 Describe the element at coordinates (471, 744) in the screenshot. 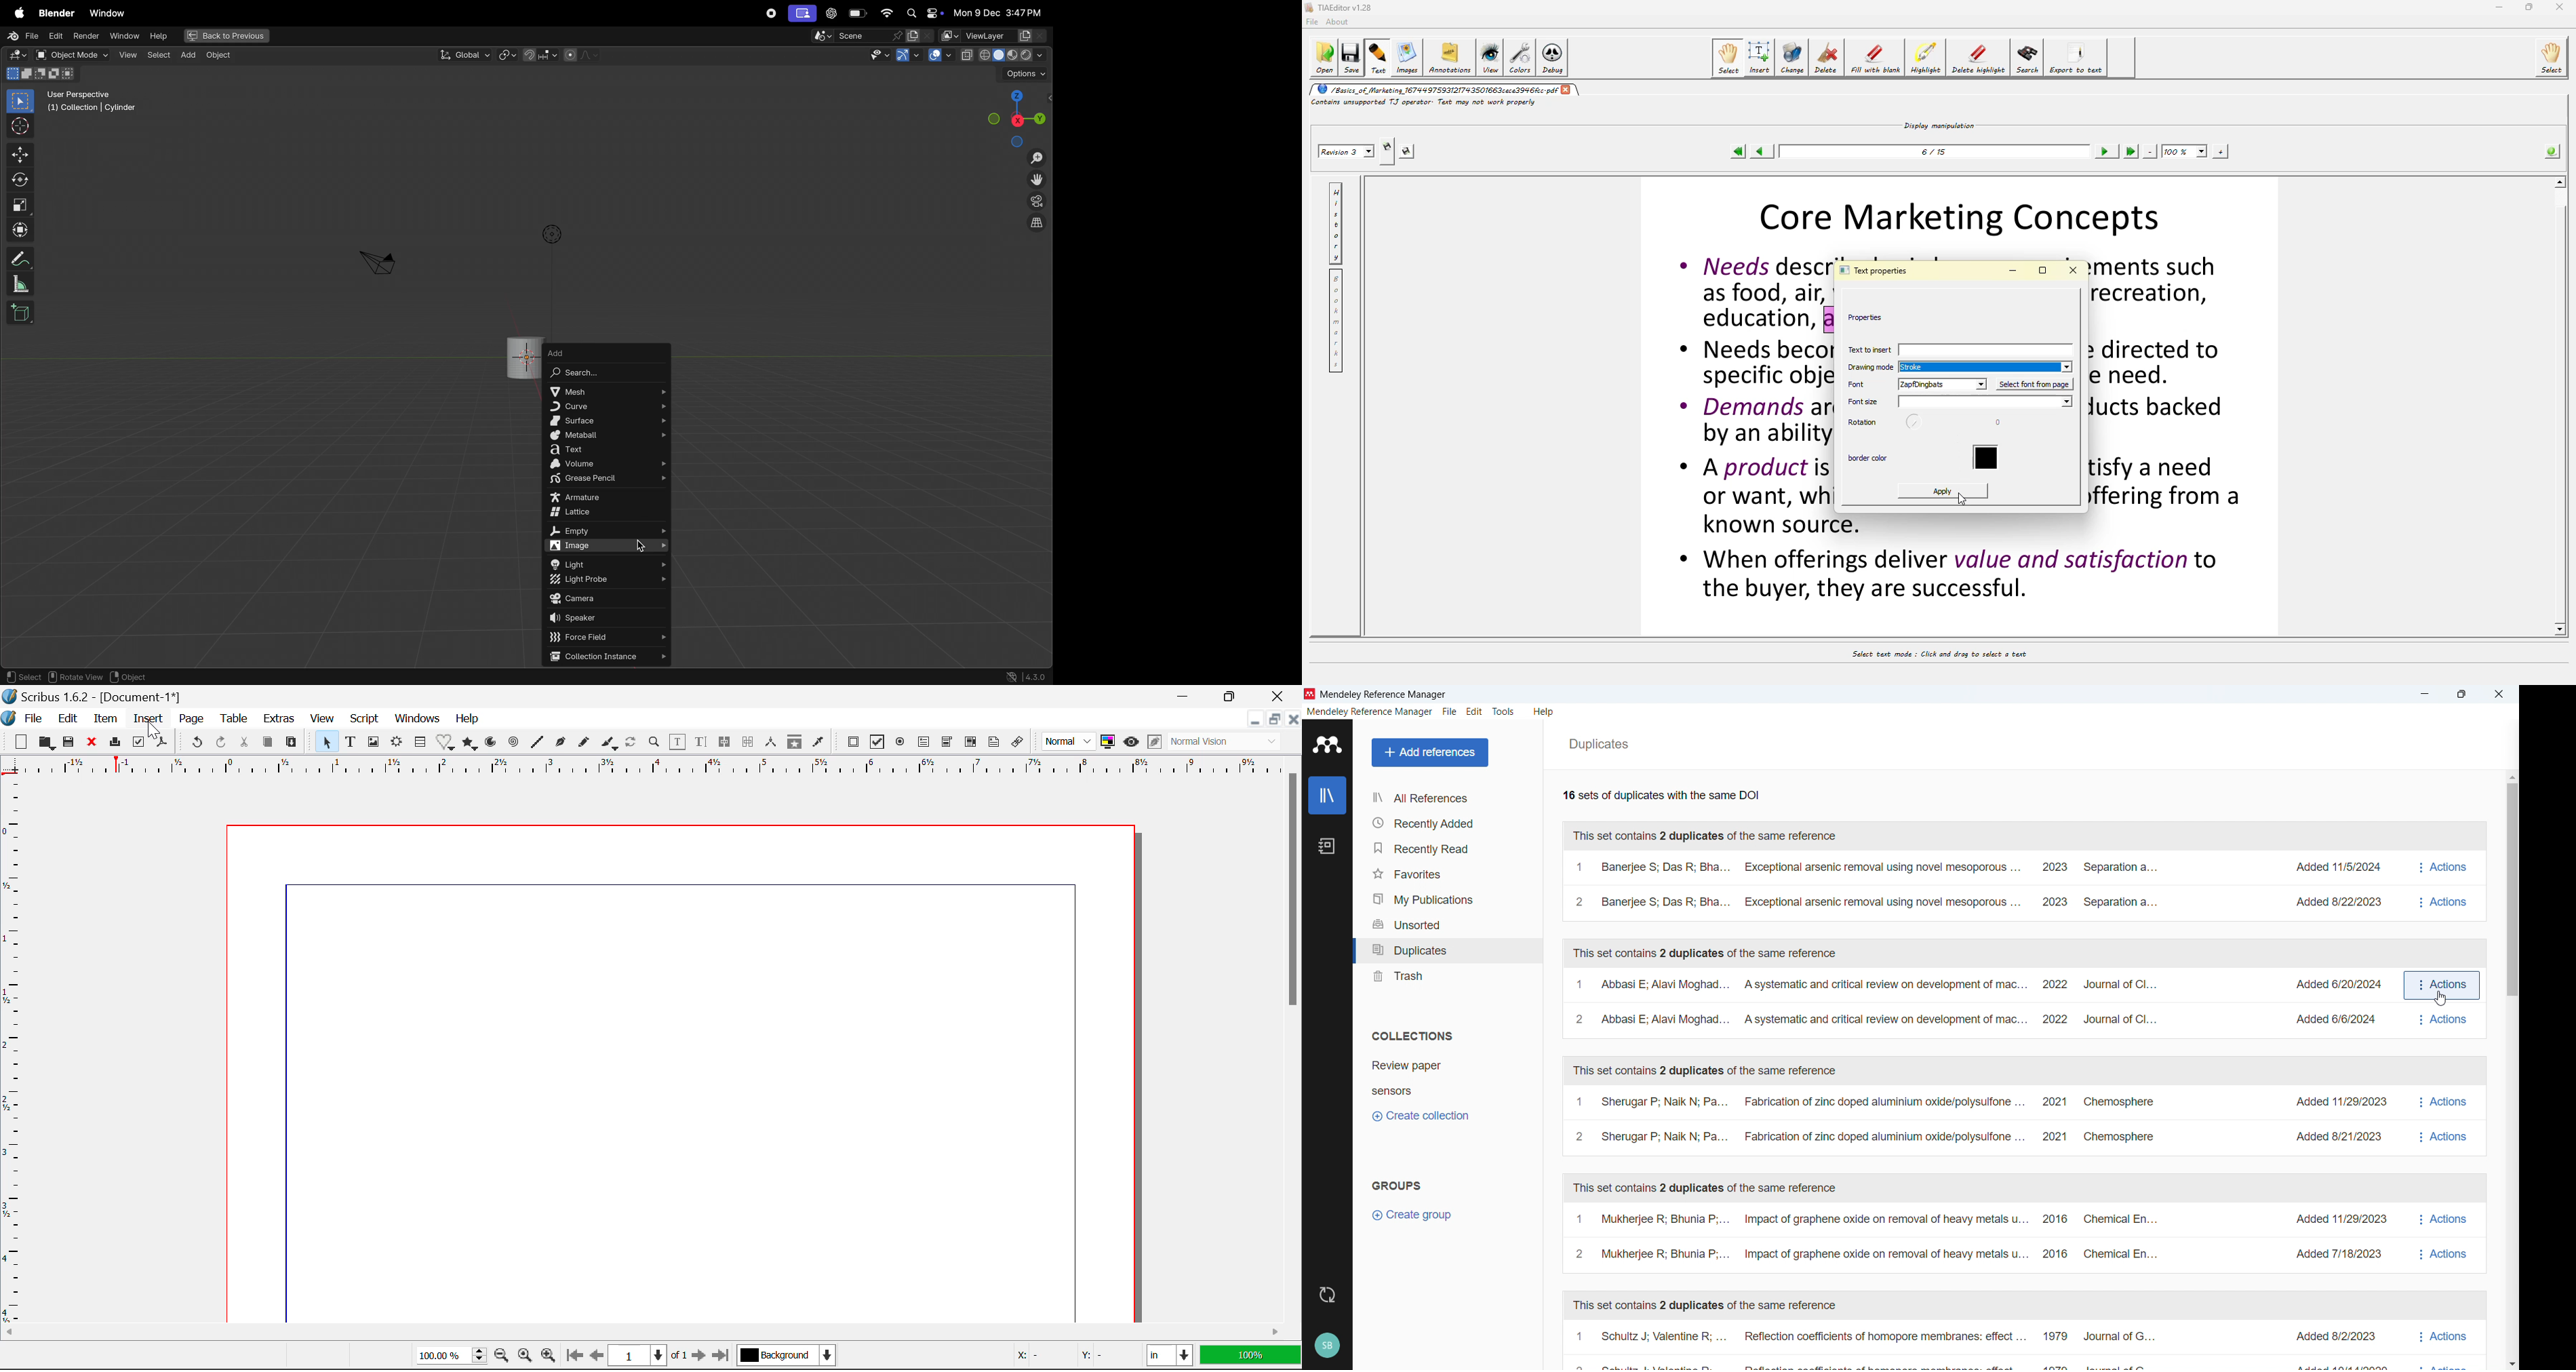

I see `Polygons` at that location.